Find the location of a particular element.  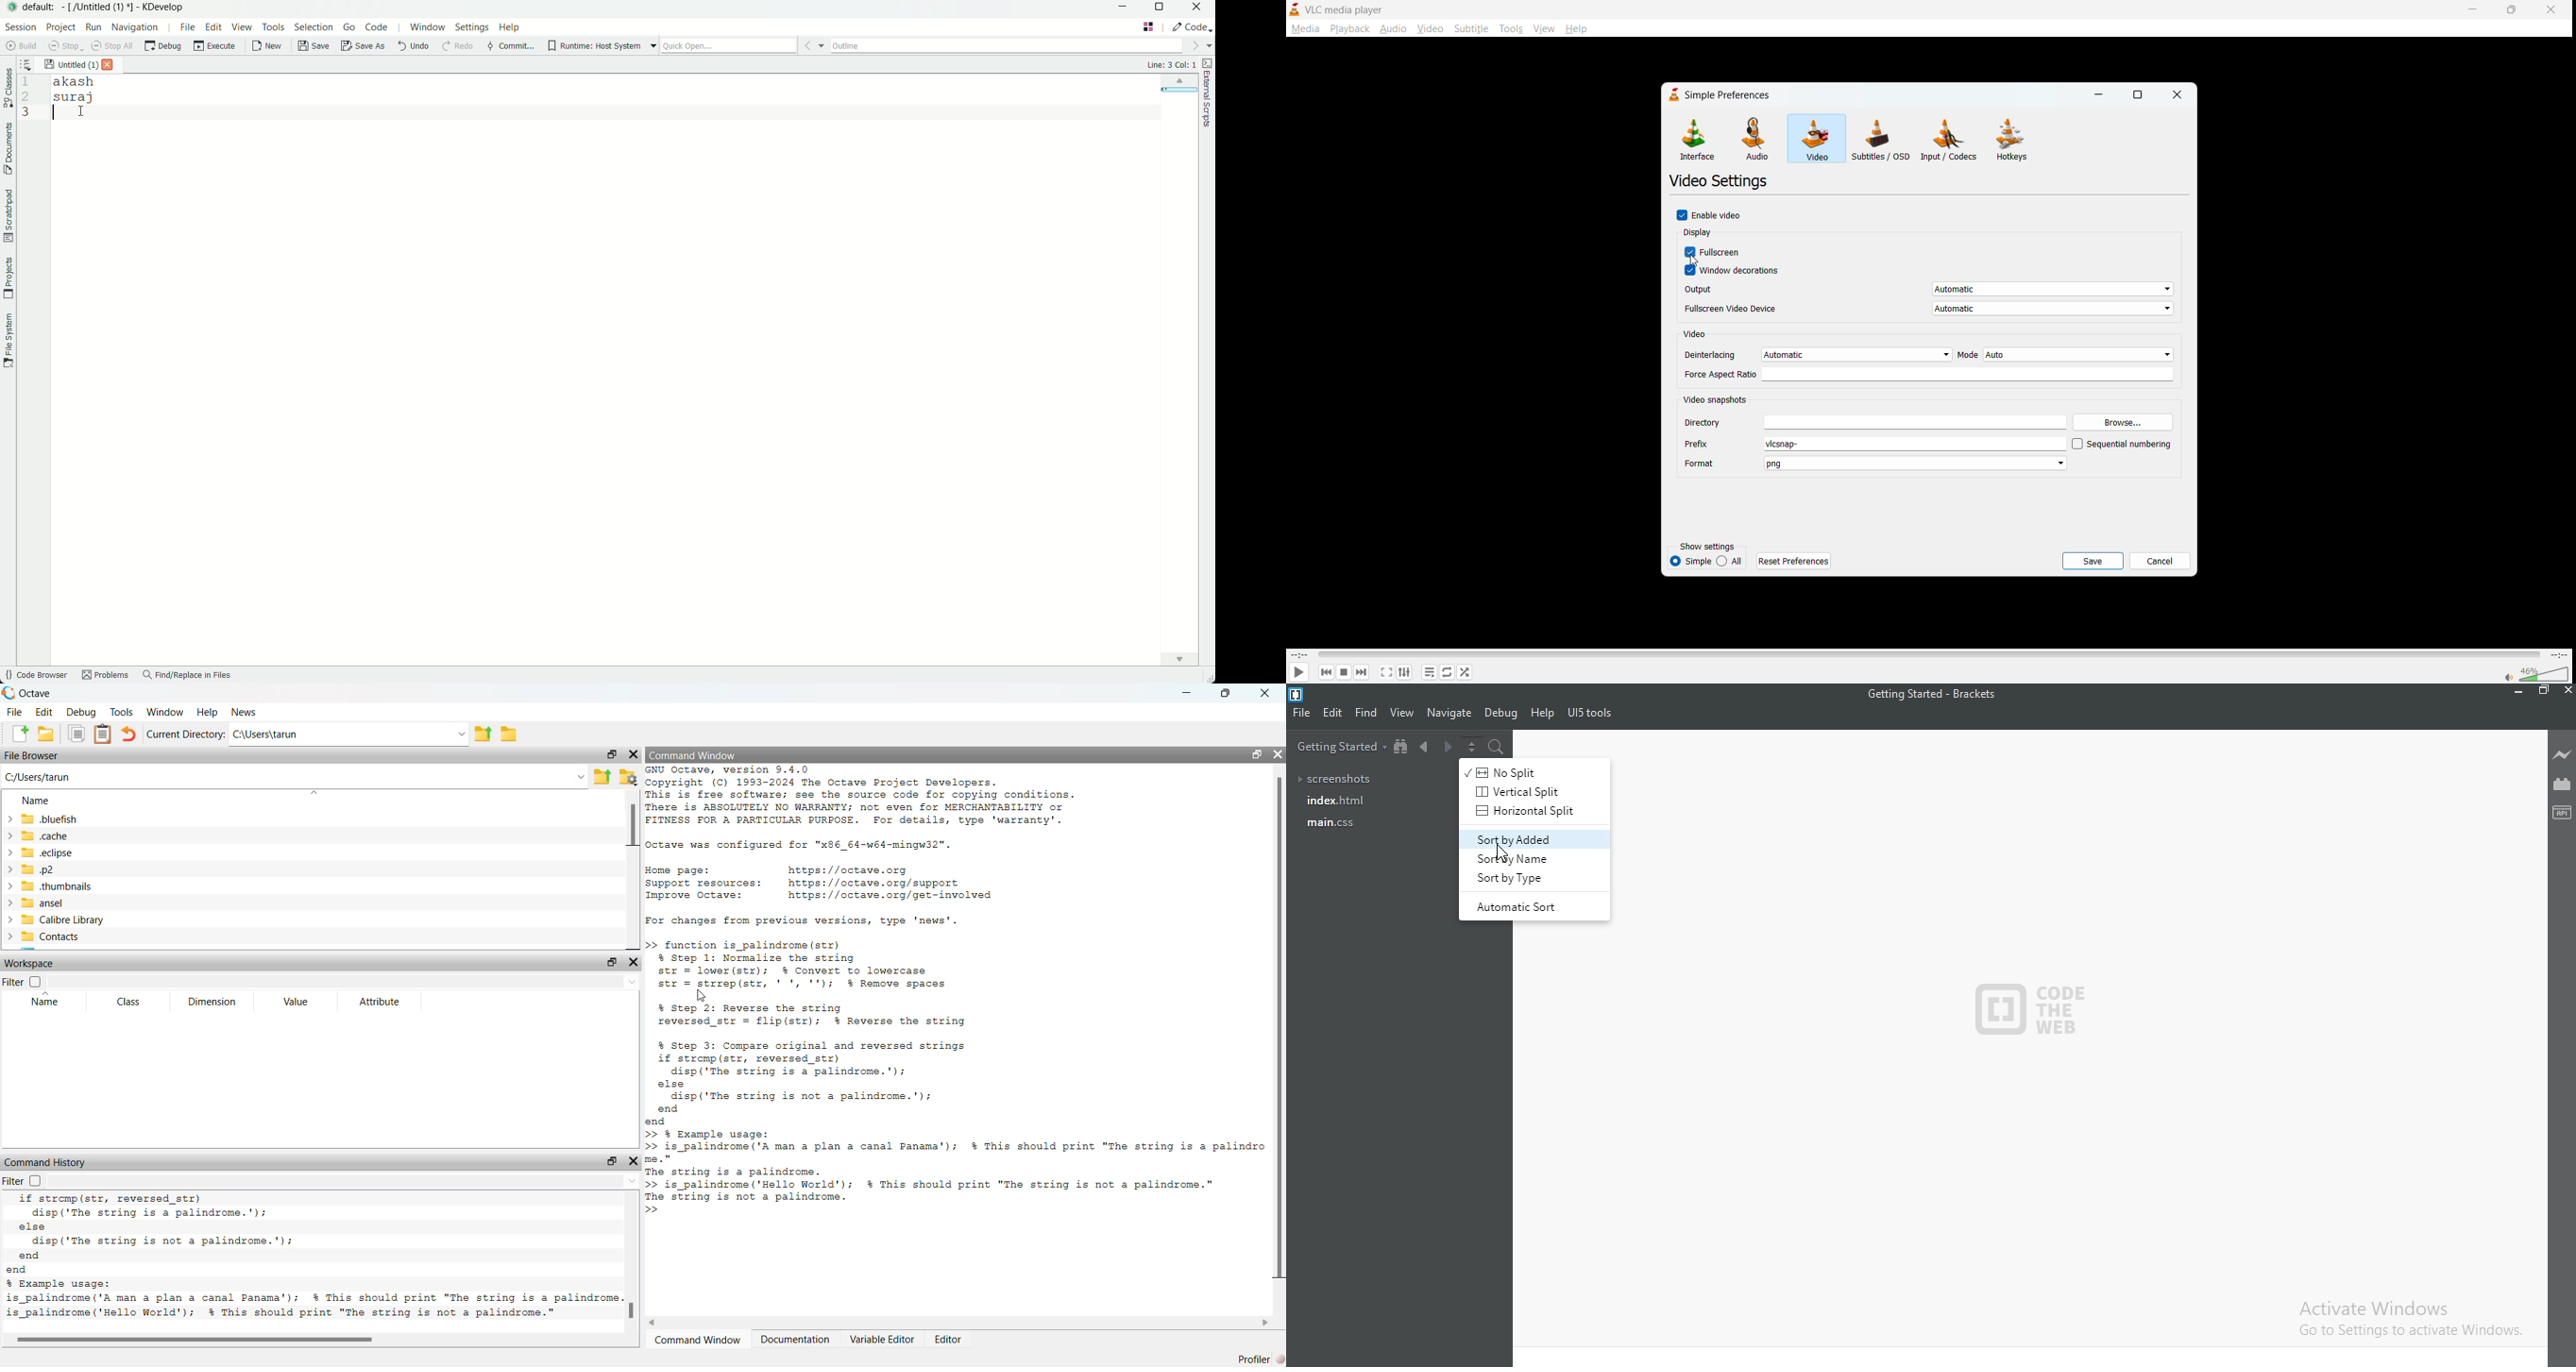

unlock widget is located at coordinates (1257, 753).